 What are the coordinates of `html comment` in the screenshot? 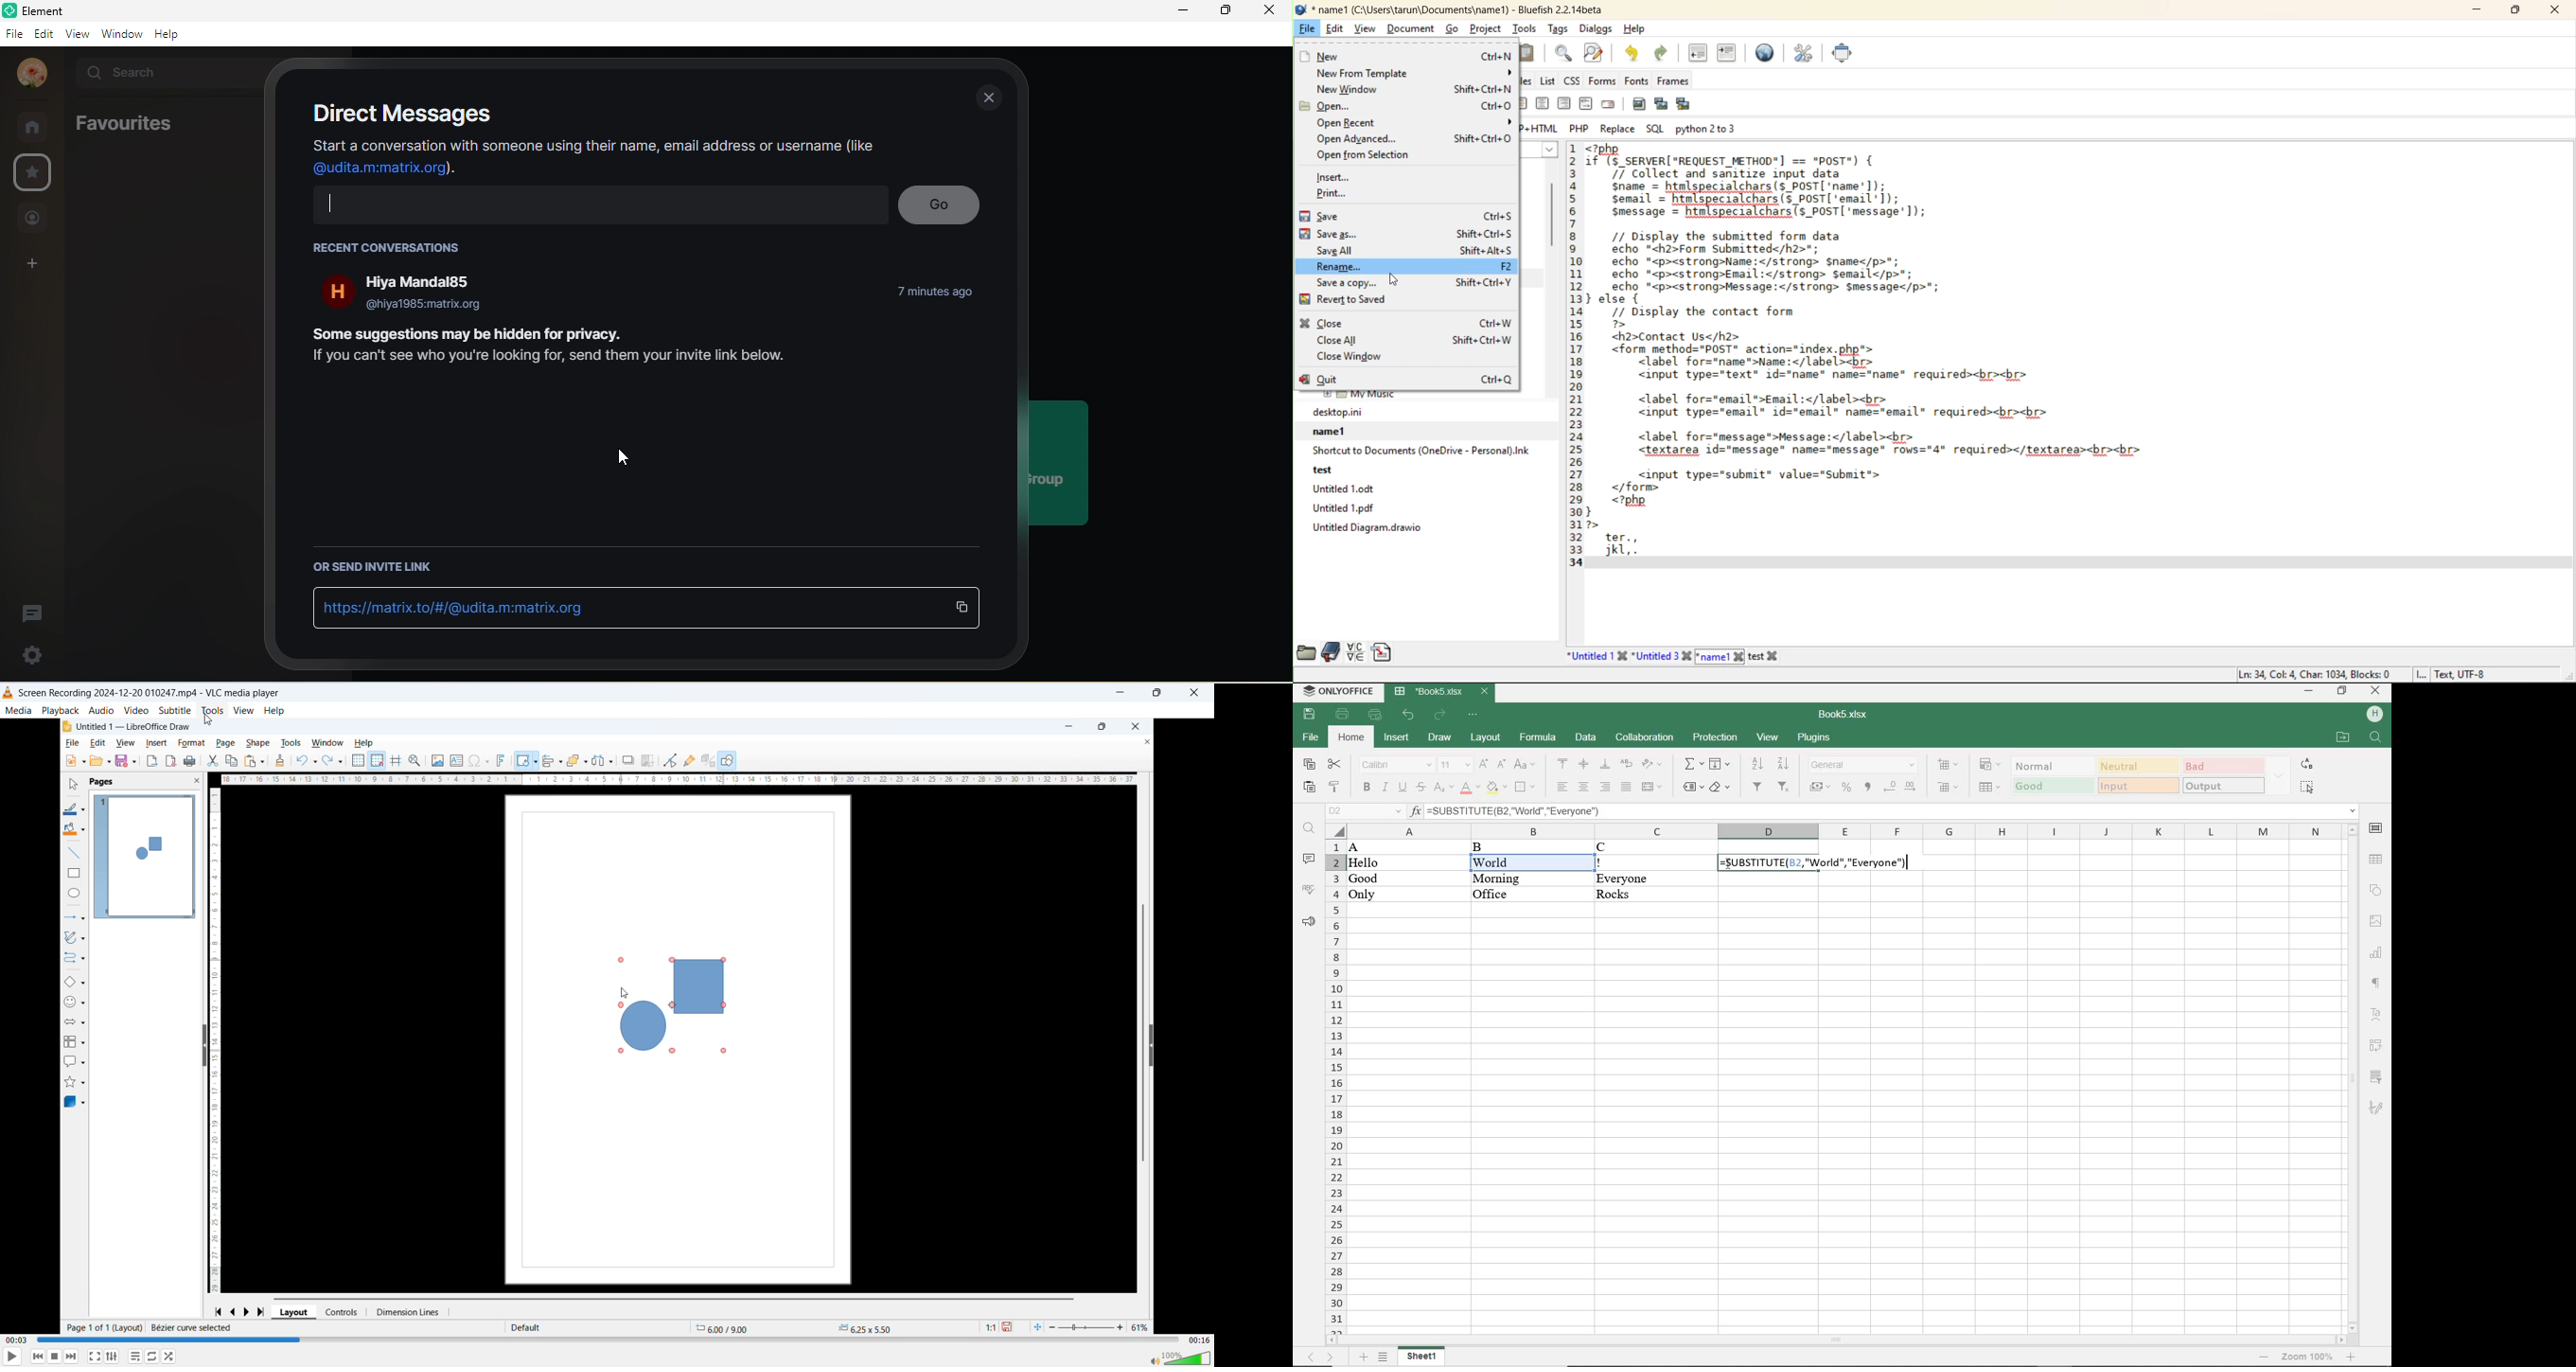 It's located at (1586, 104).